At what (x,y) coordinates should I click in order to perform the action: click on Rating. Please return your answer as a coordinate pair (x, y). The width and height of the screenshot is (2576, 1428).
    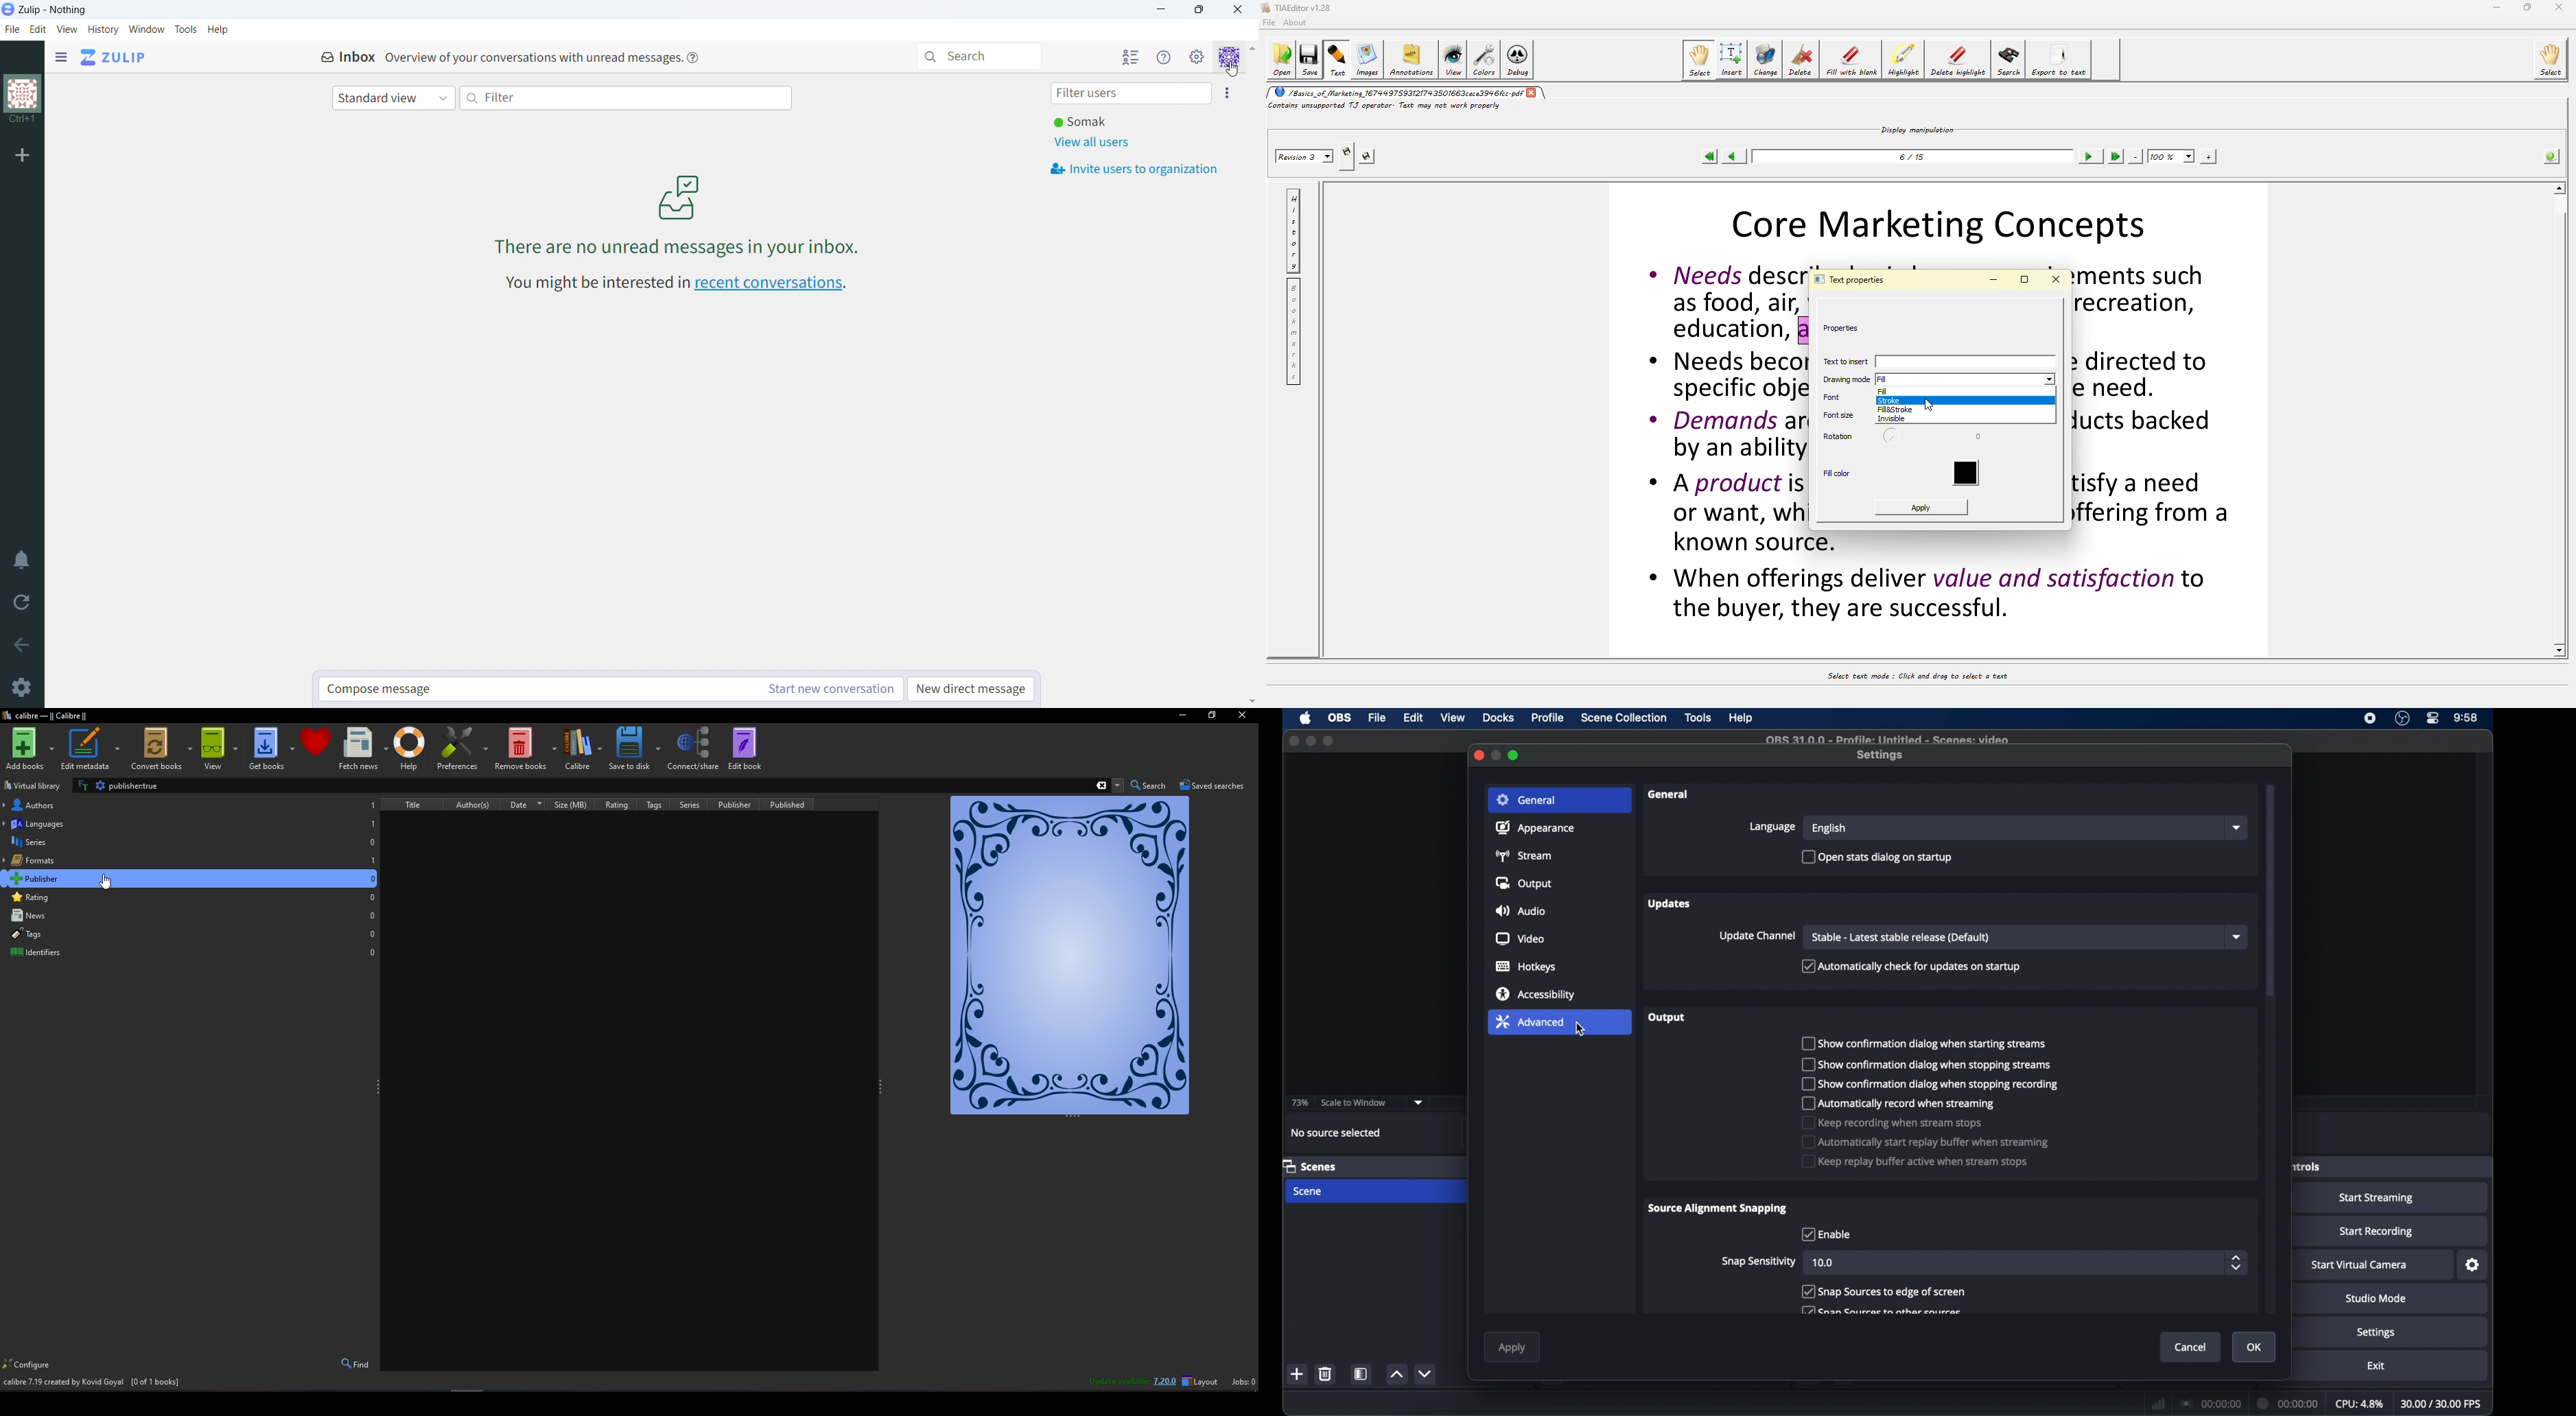
    Looking at the image, I should click on (627, 804).